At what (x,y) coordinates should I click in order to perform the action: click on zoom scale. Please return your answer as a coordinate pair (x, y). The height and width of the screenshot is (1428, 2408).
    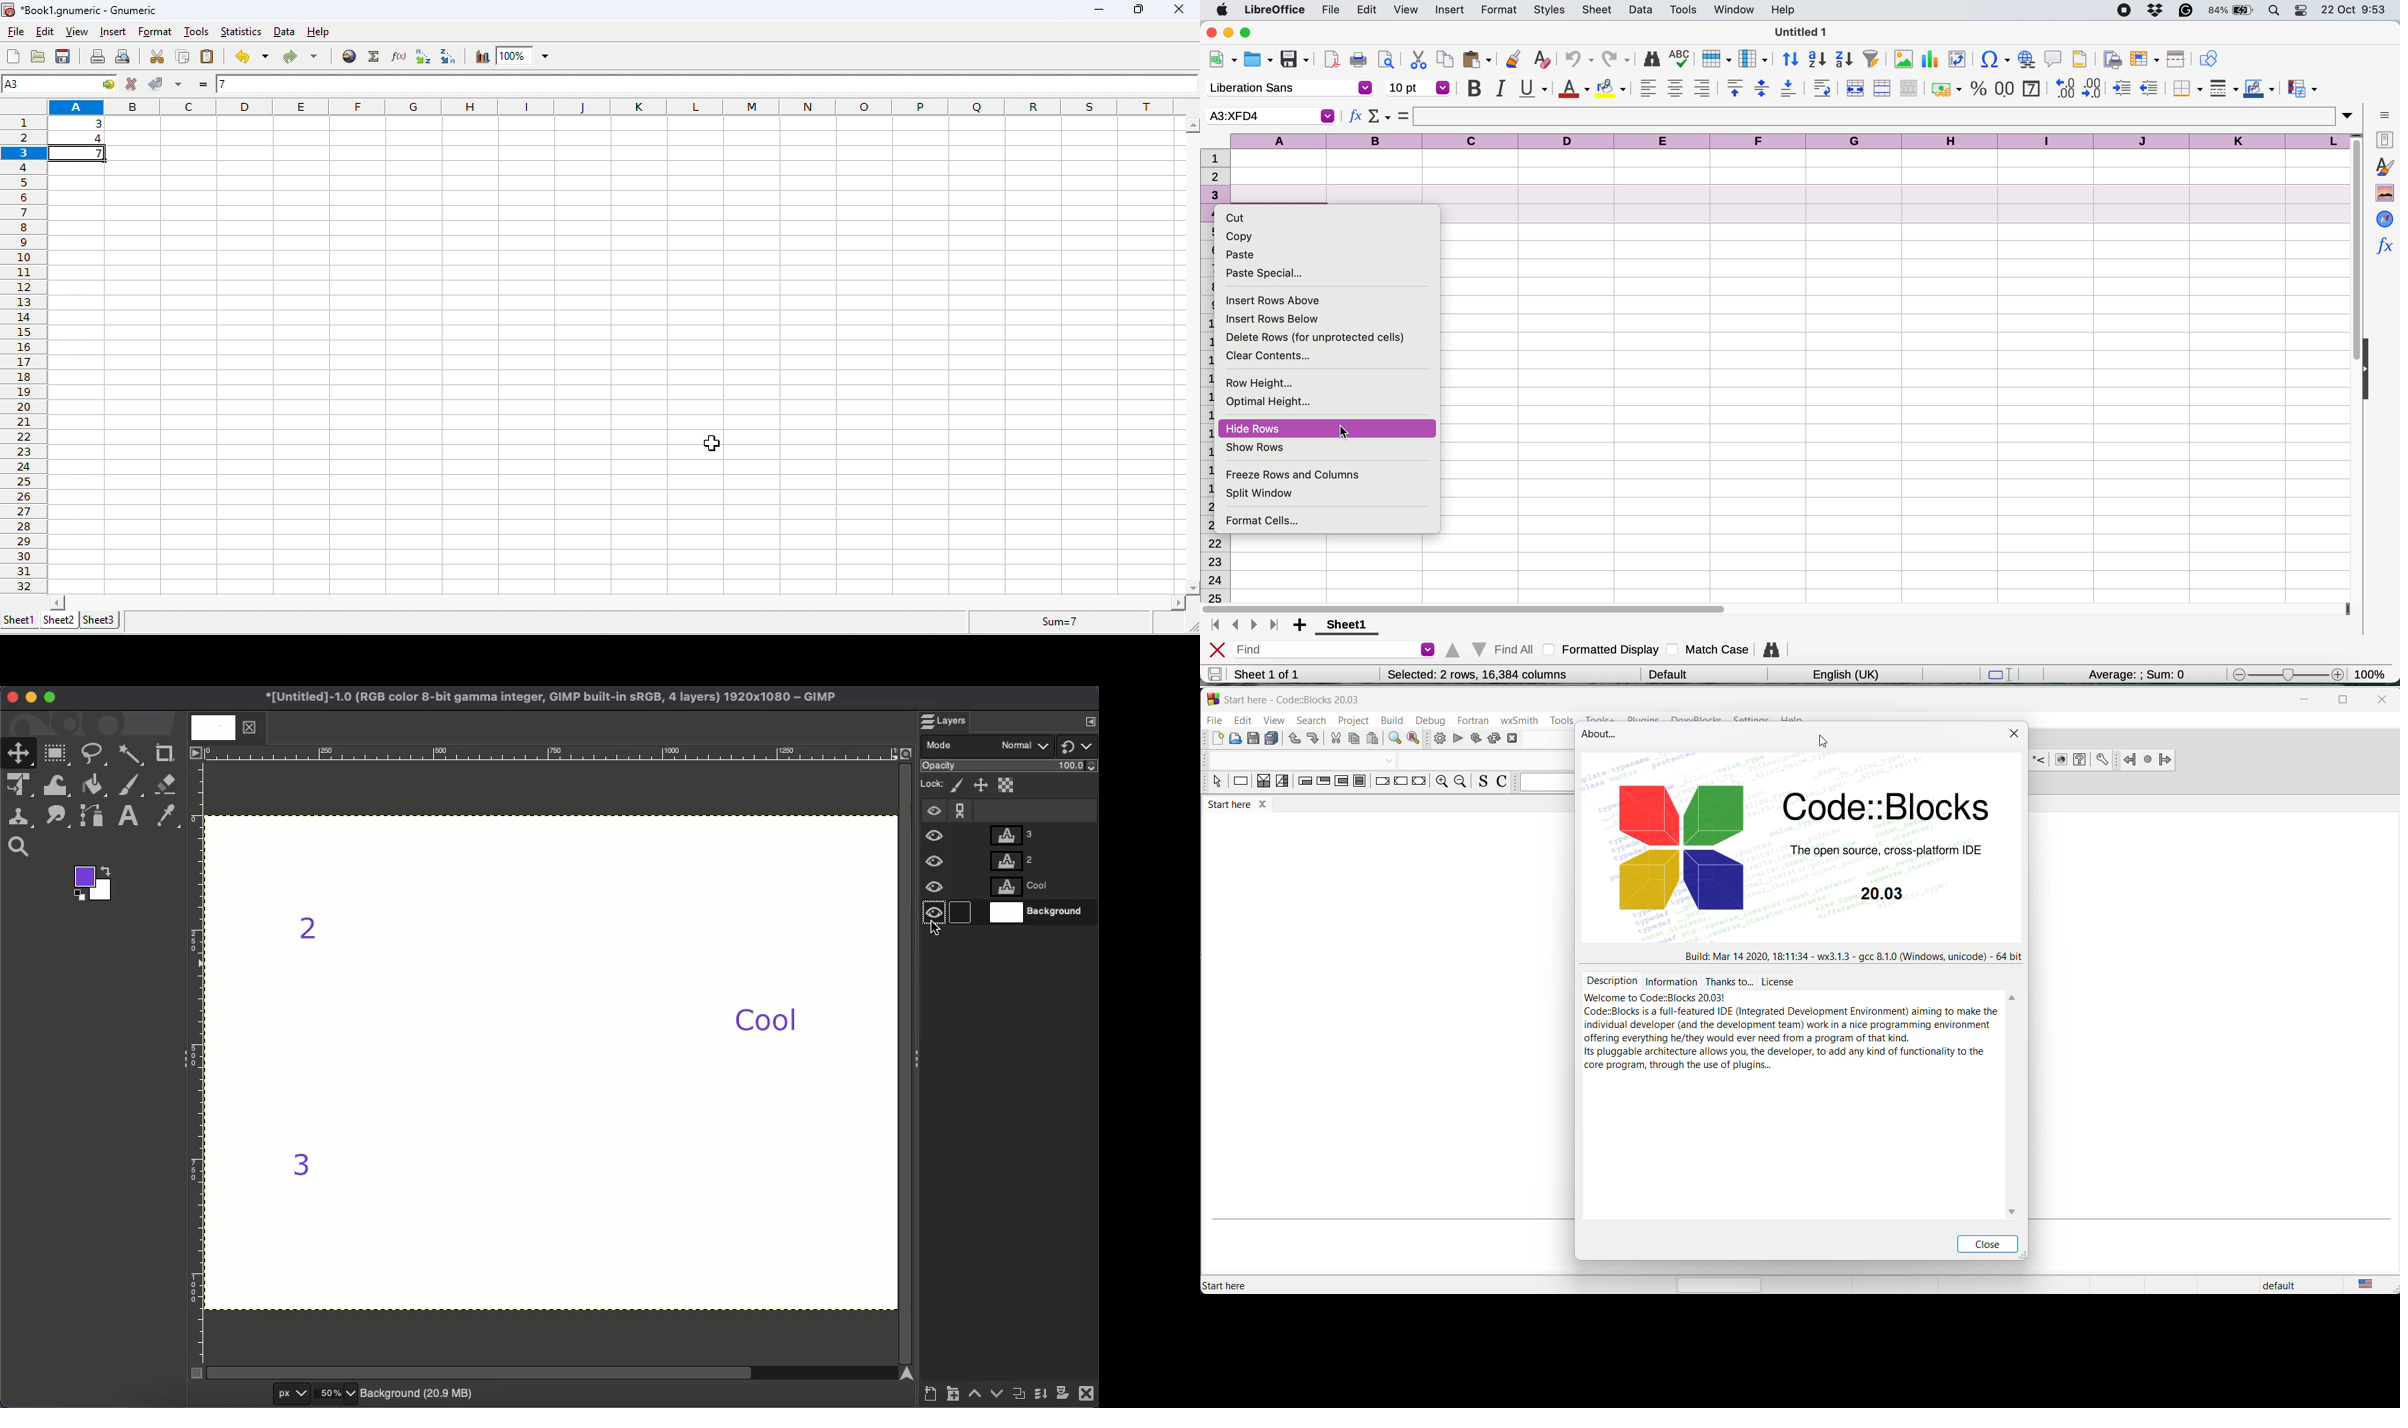
    Looking at the image, I should click on (2285, 675).